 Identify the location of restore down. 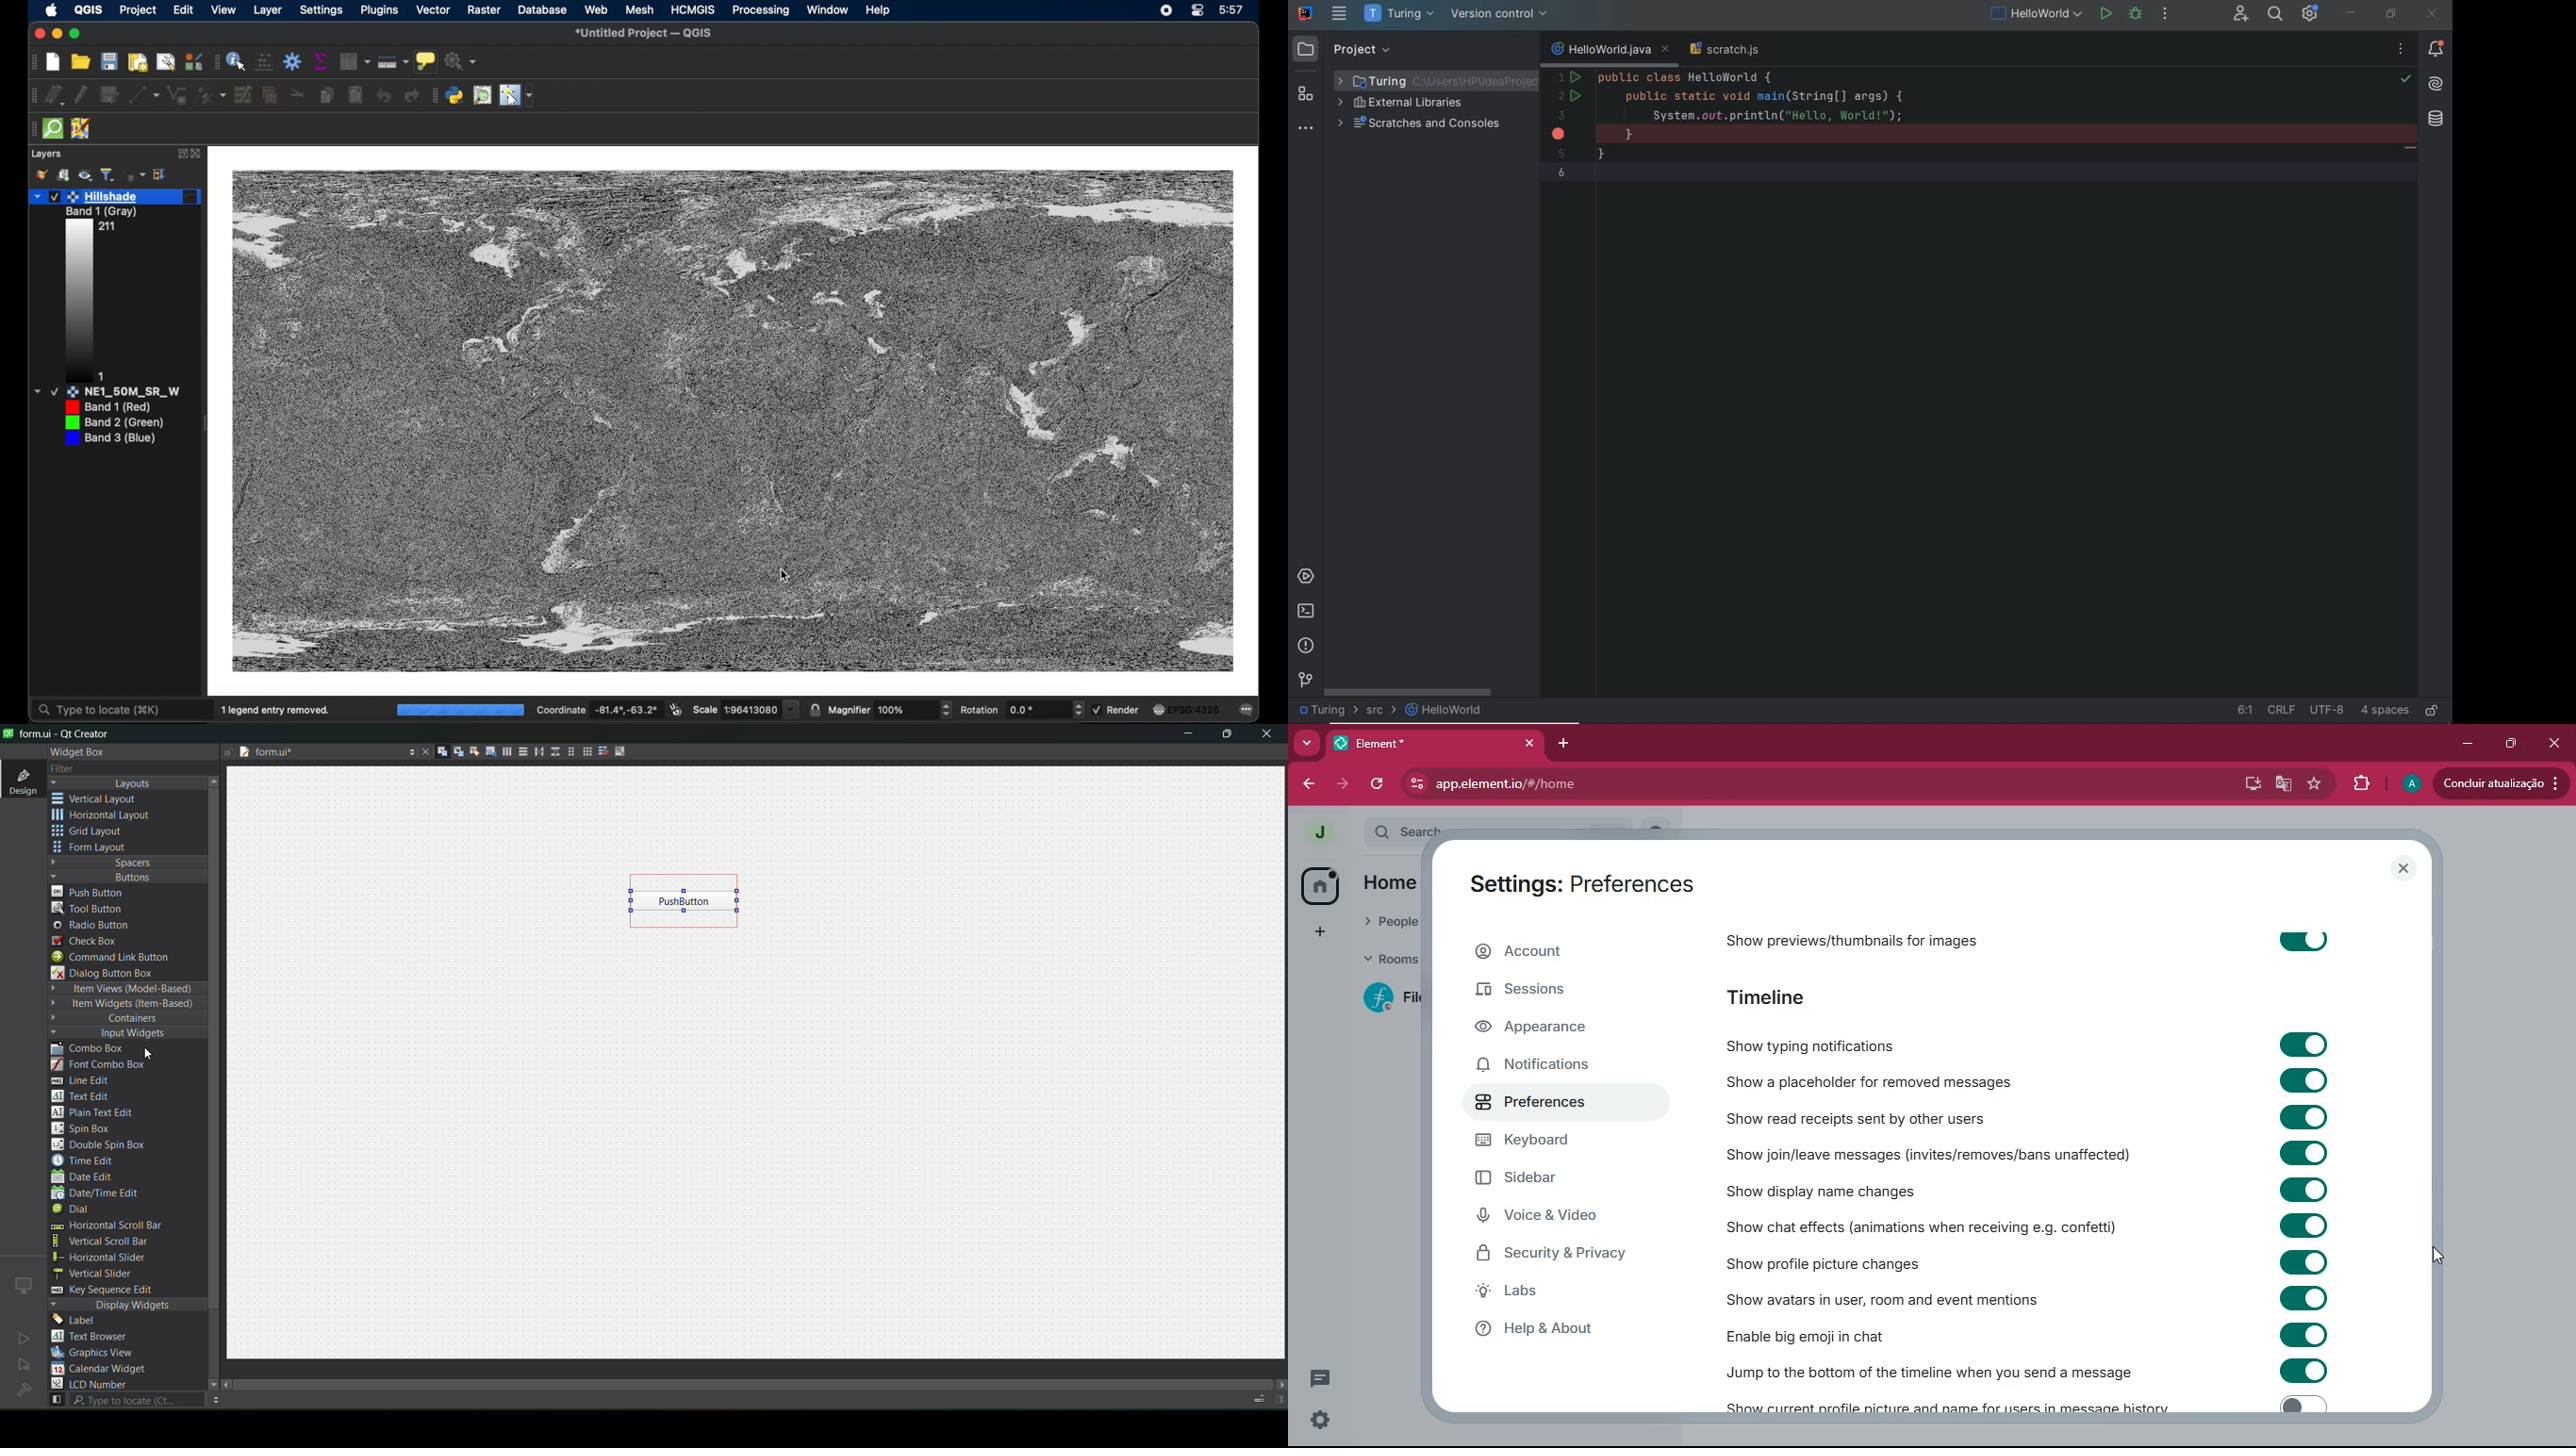
(2508, 744).